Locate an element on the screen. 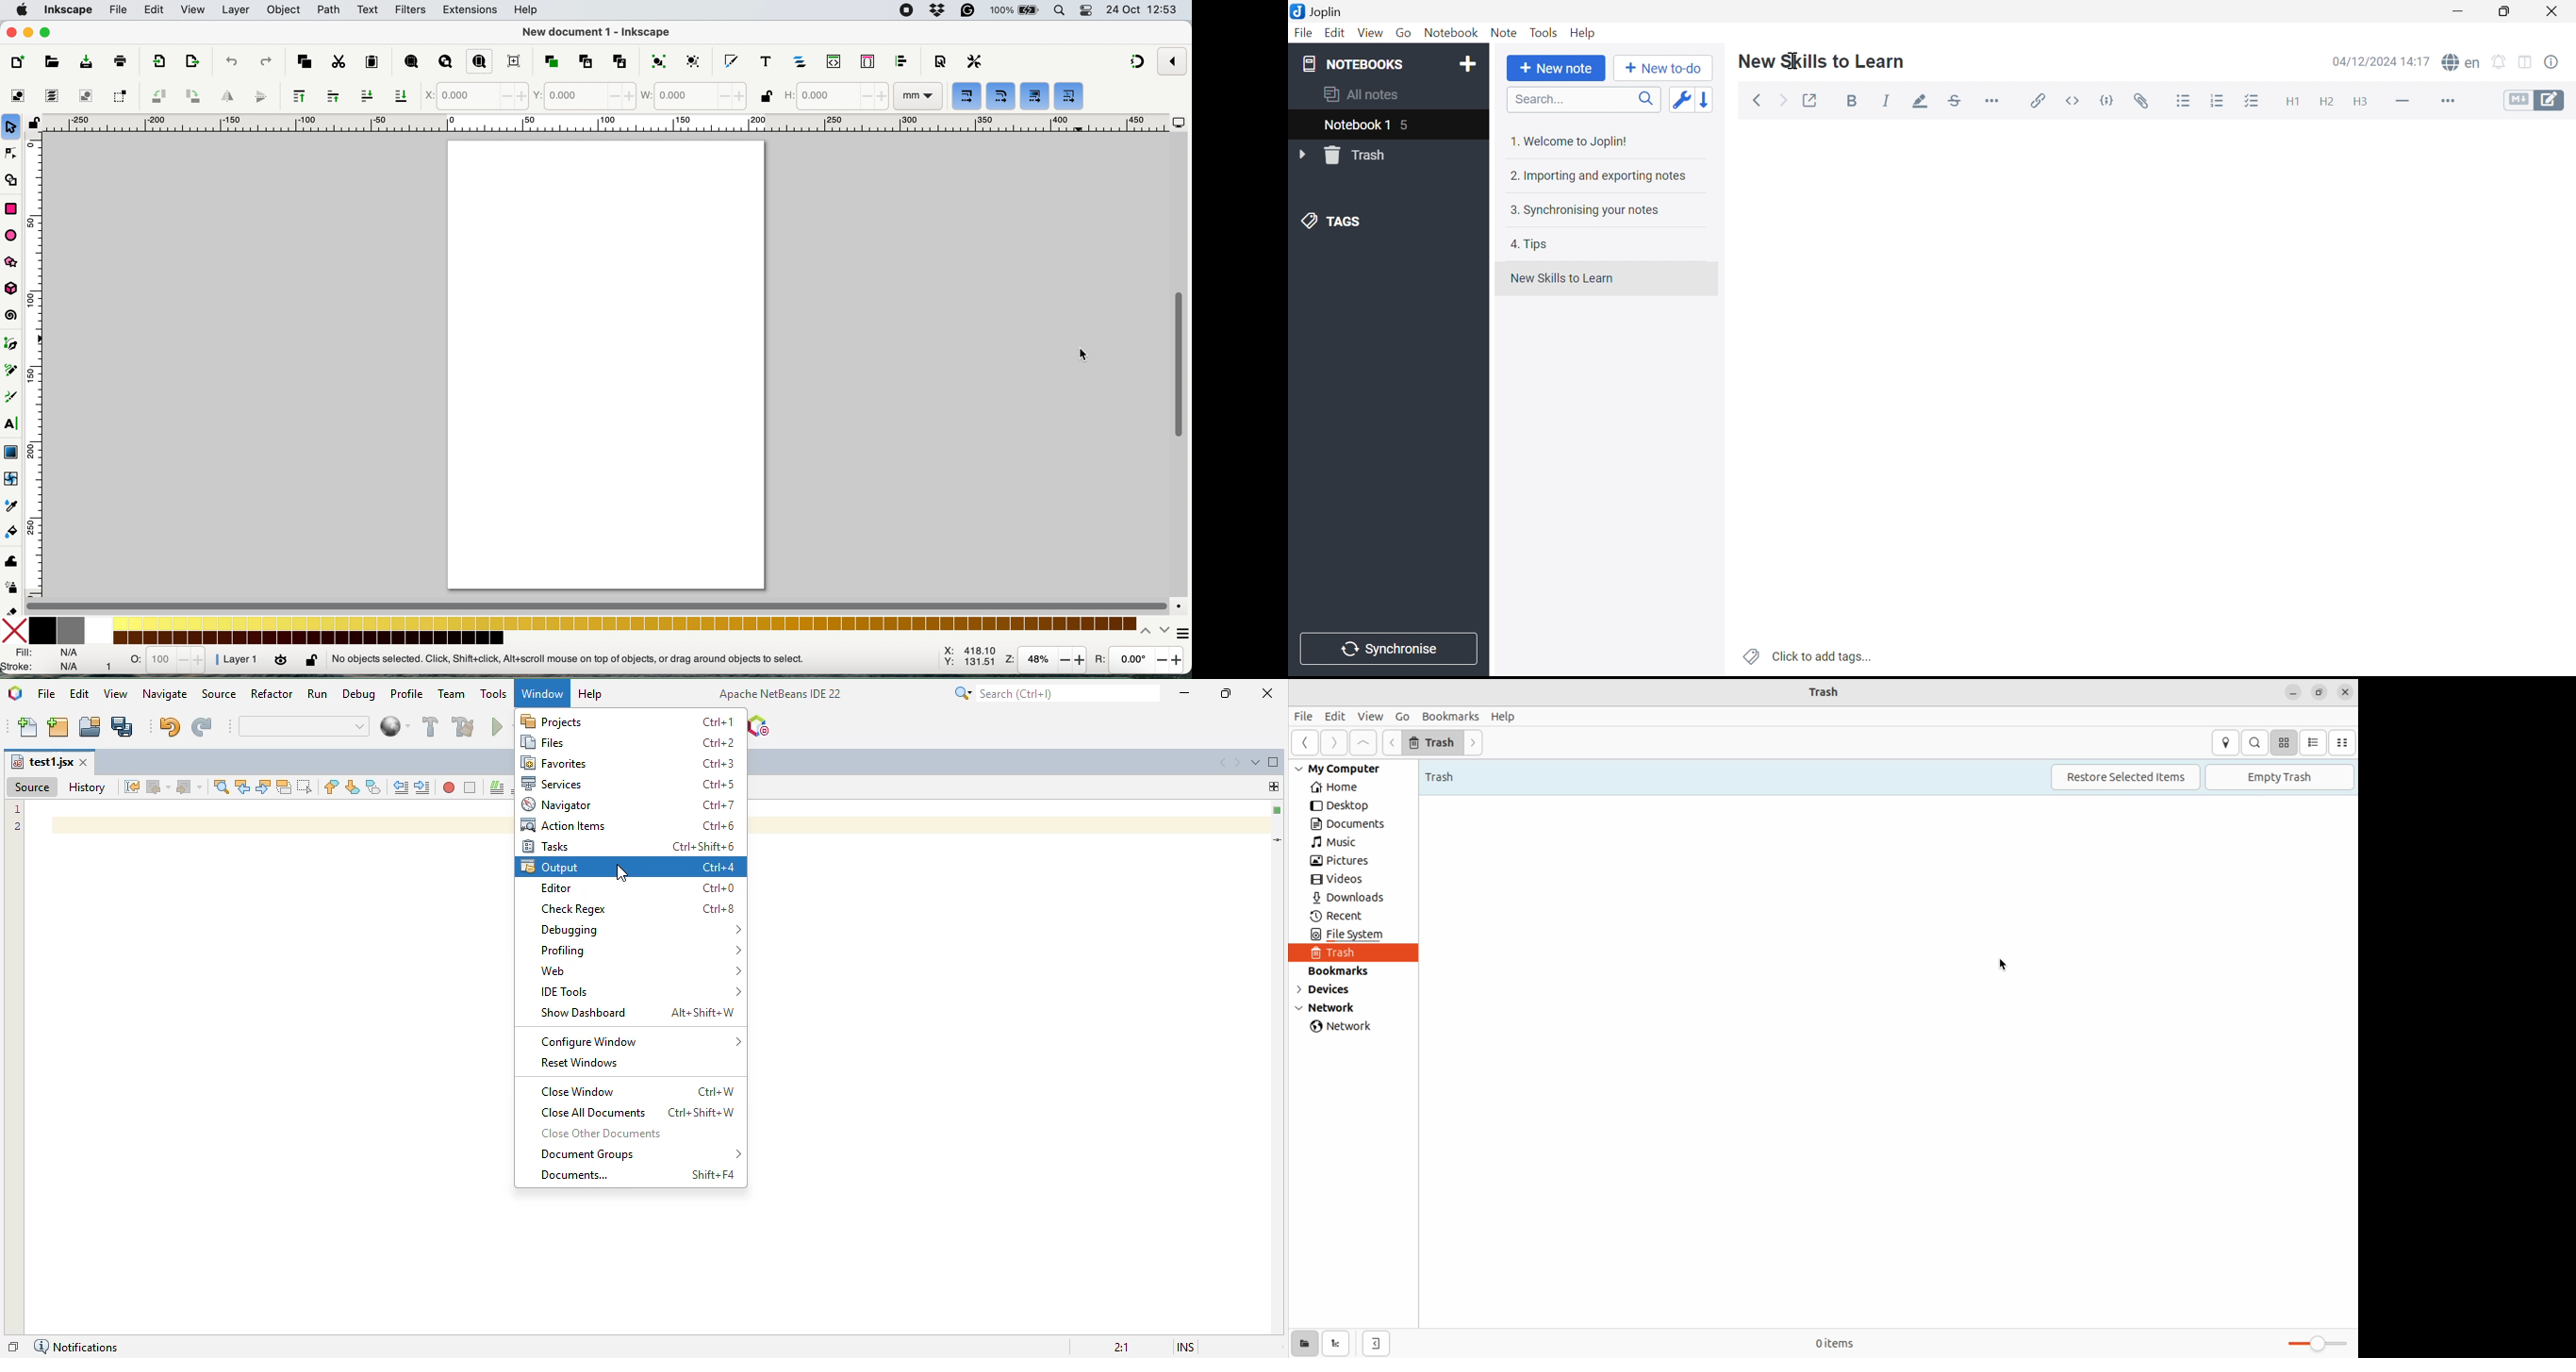  Set alarm is located at coordinates (2500, 62).